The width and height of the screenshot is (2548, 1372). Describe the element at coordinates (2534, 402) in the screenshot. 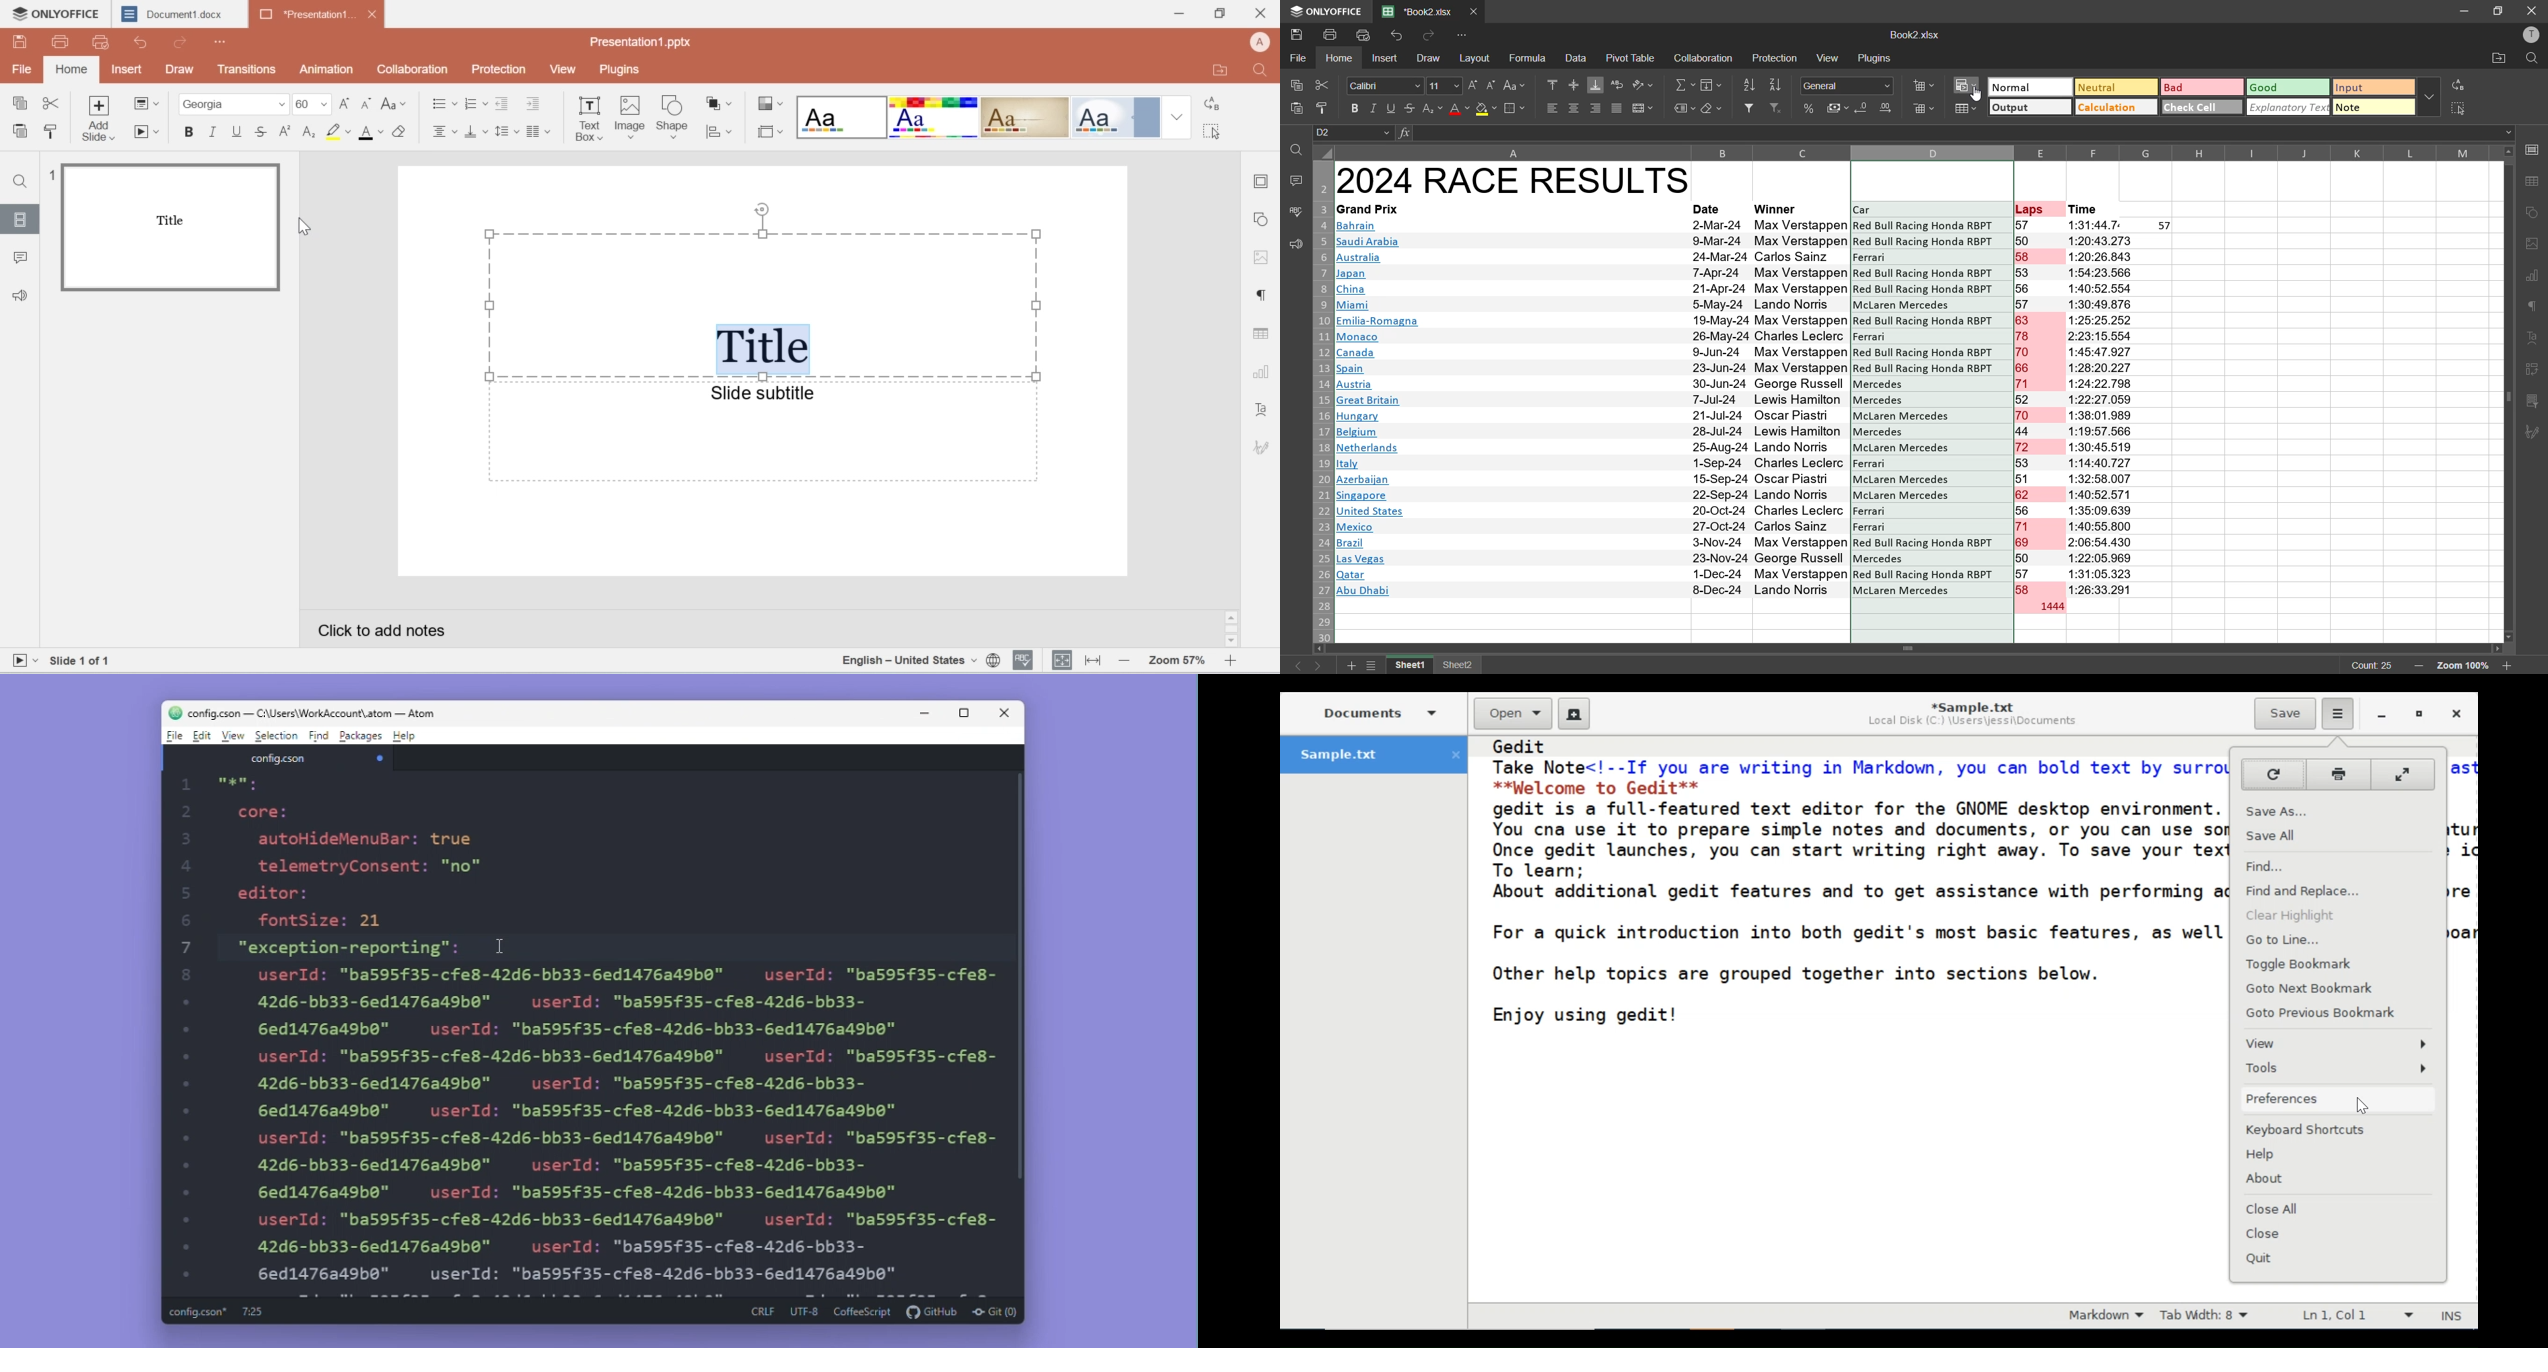

I see `slicer` at that location.